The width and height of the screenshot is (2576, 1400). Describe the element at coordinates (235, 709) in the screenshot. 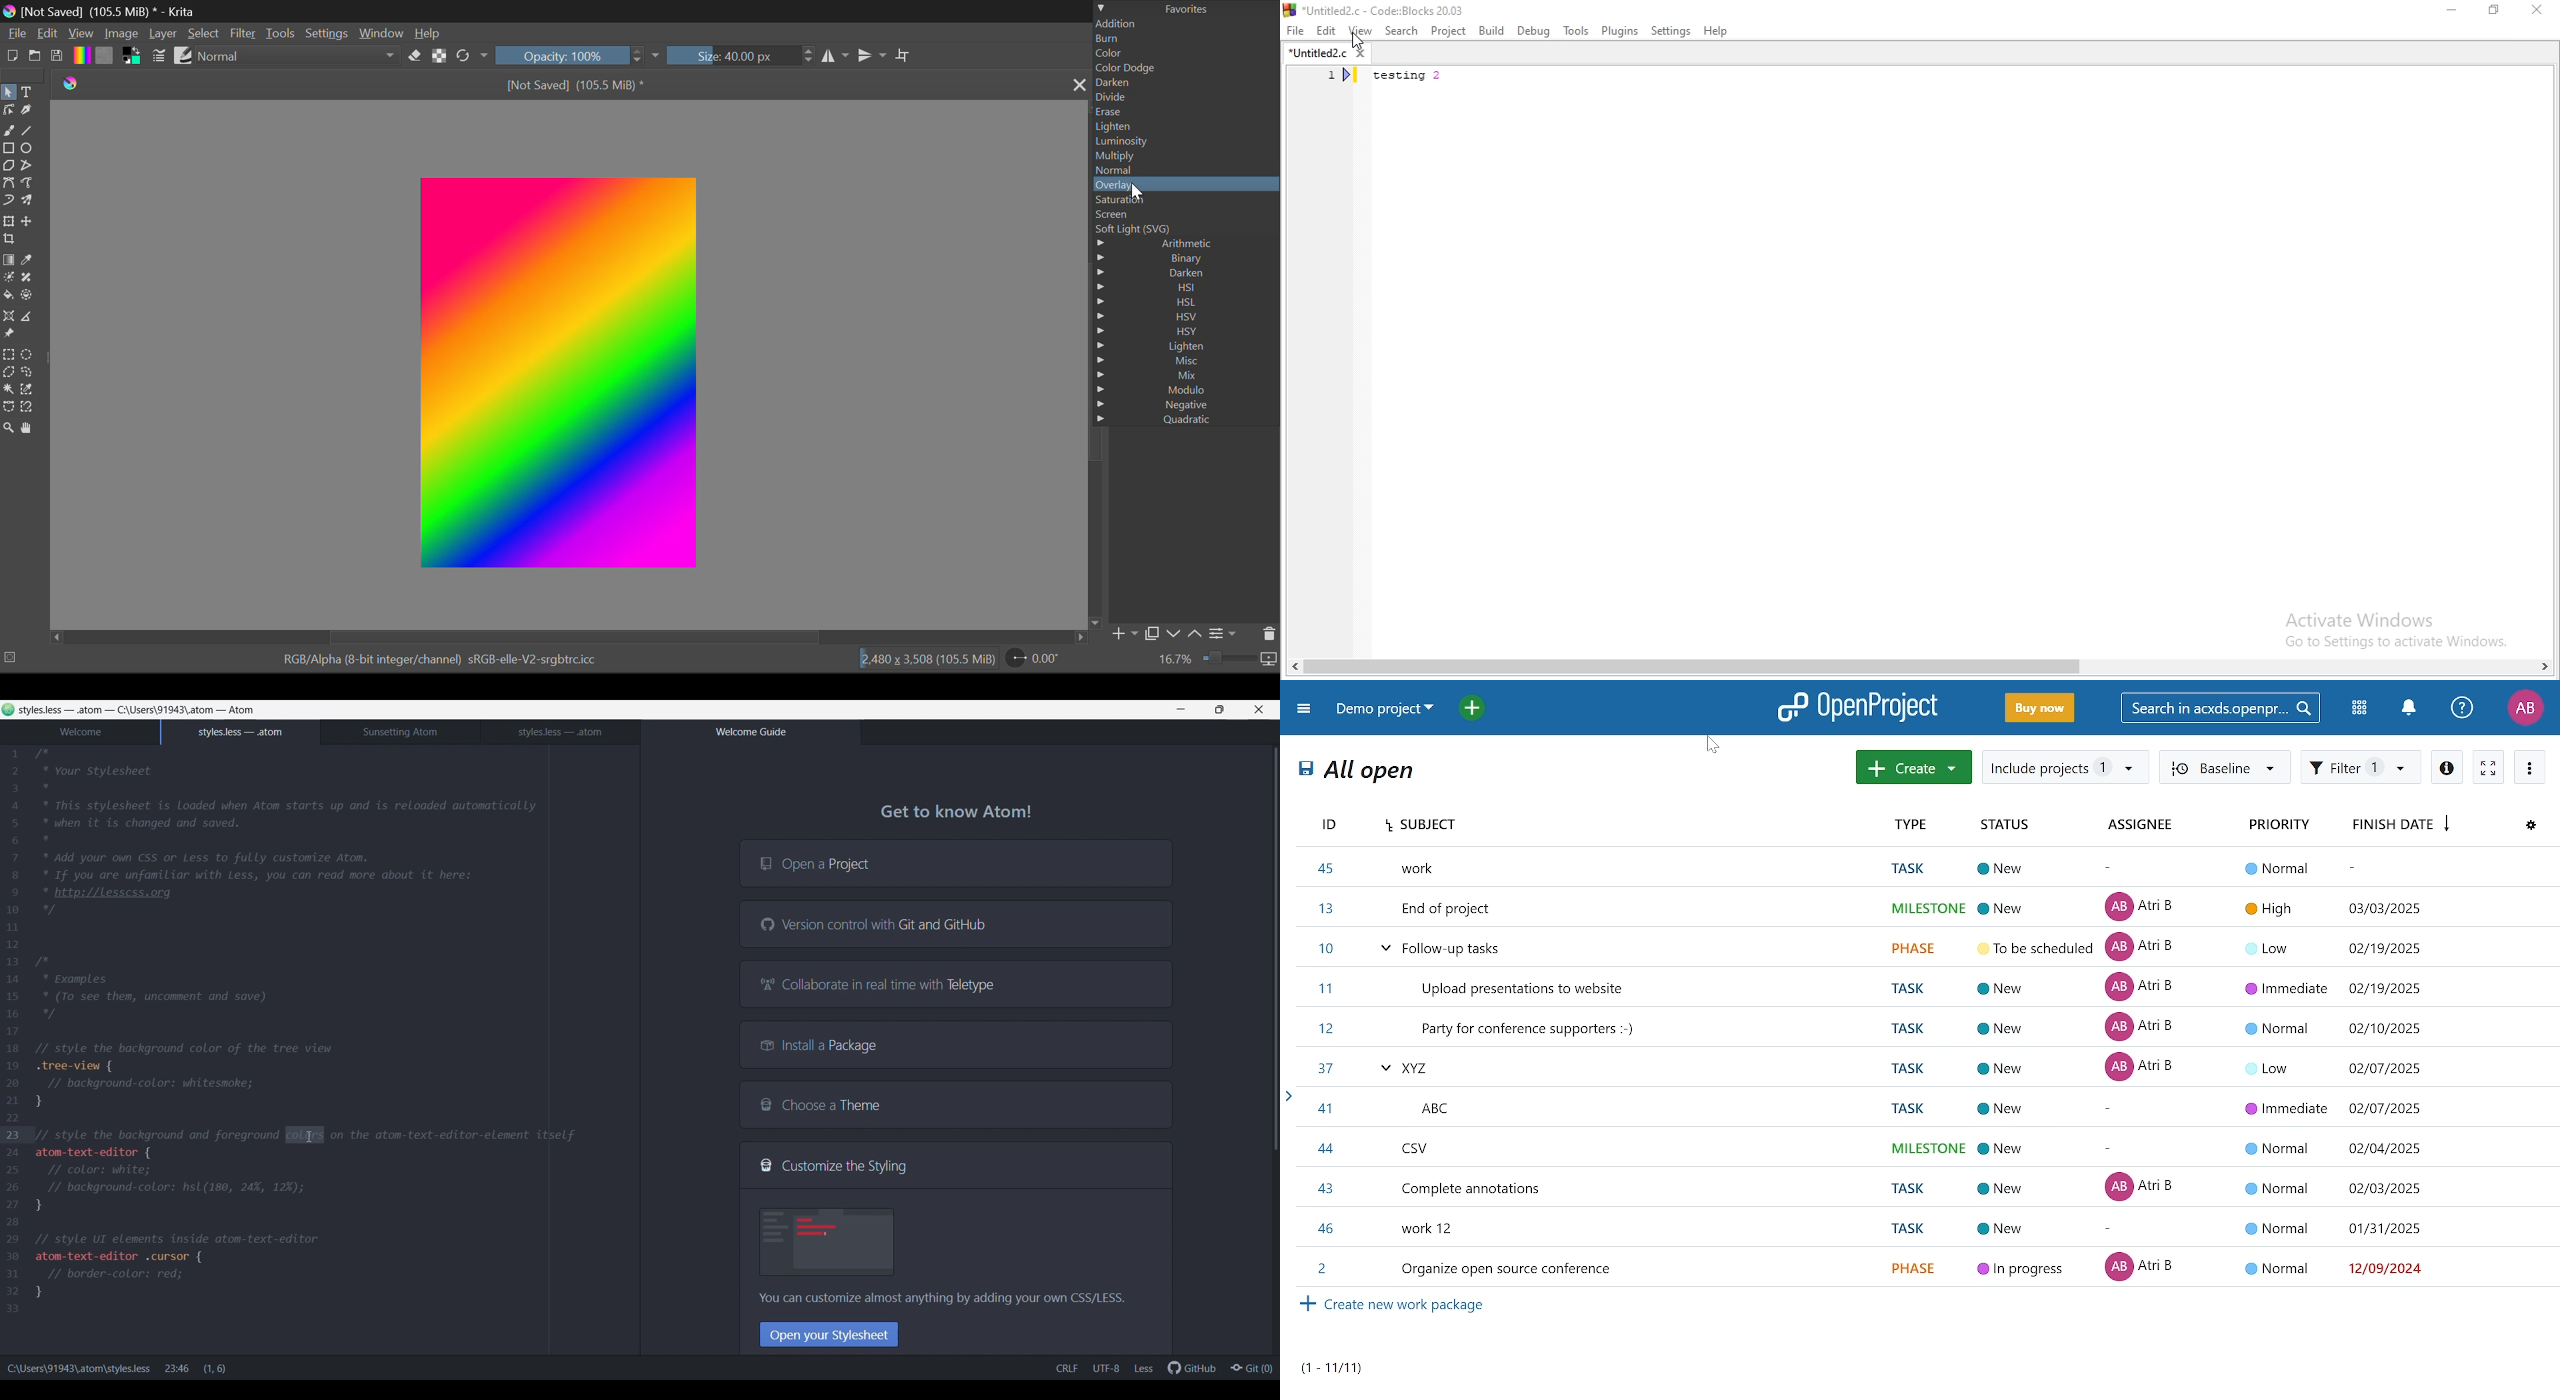

I see `- Atom` at that location.